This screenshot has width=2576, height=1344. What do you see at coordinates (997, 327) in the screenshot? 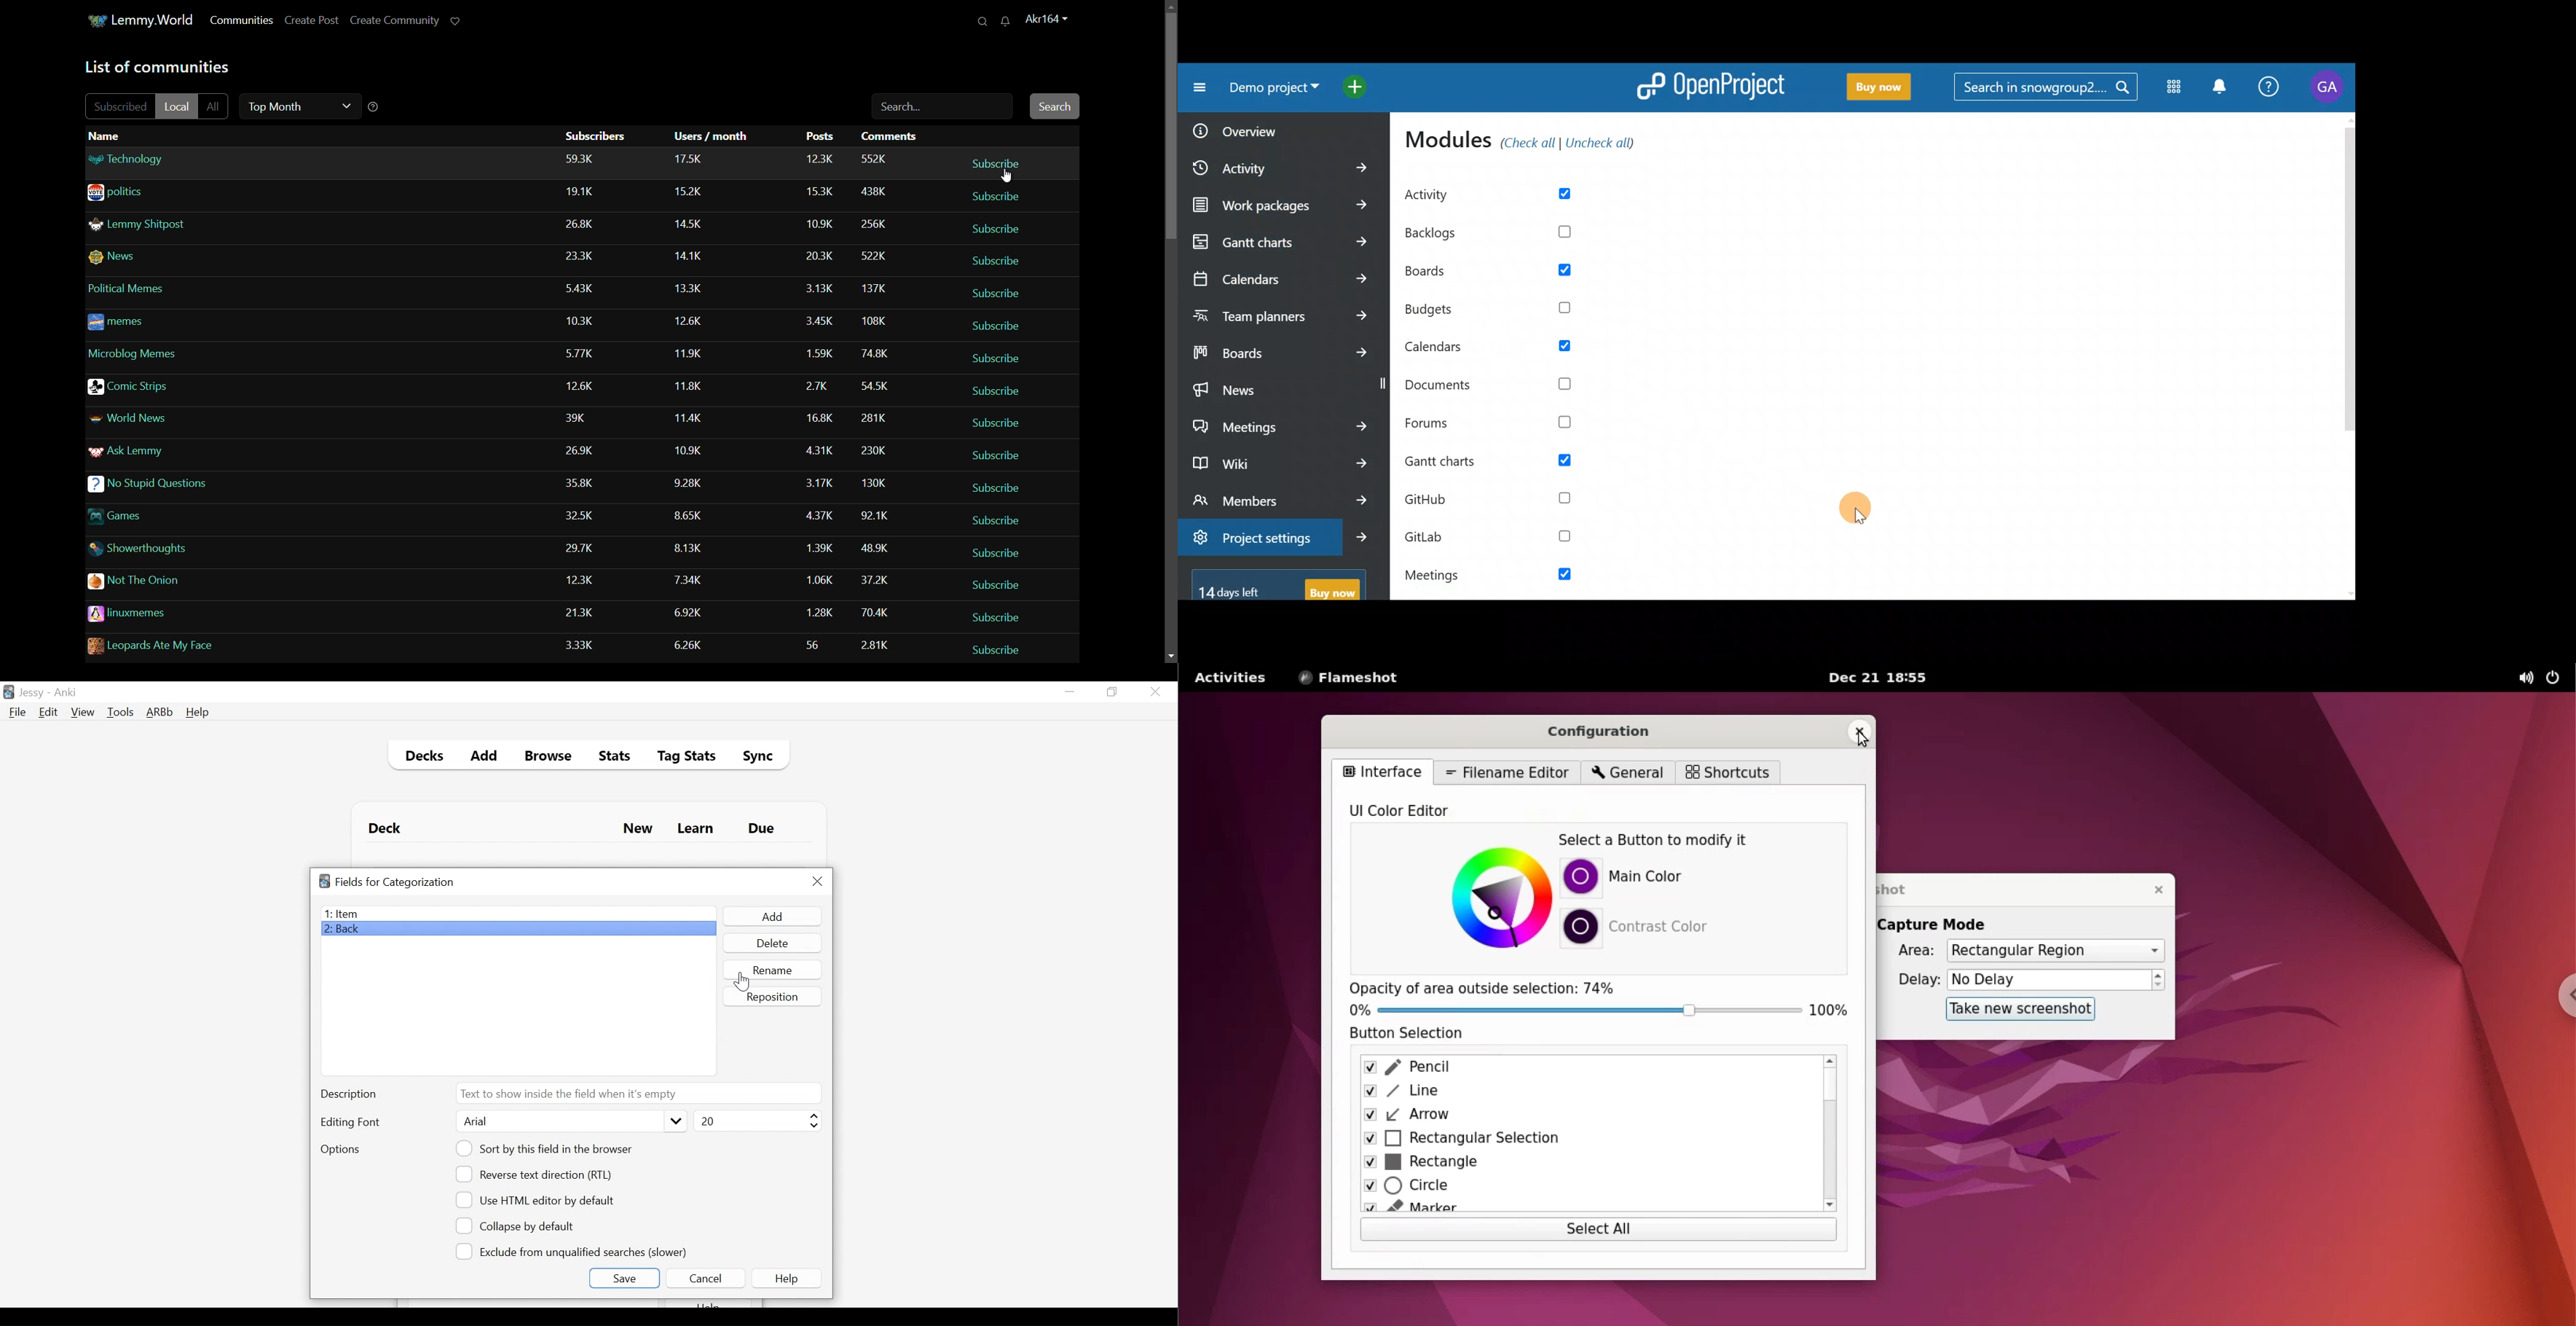
I see `subscribe/unsubscribe` at bounding box center [997, 327].